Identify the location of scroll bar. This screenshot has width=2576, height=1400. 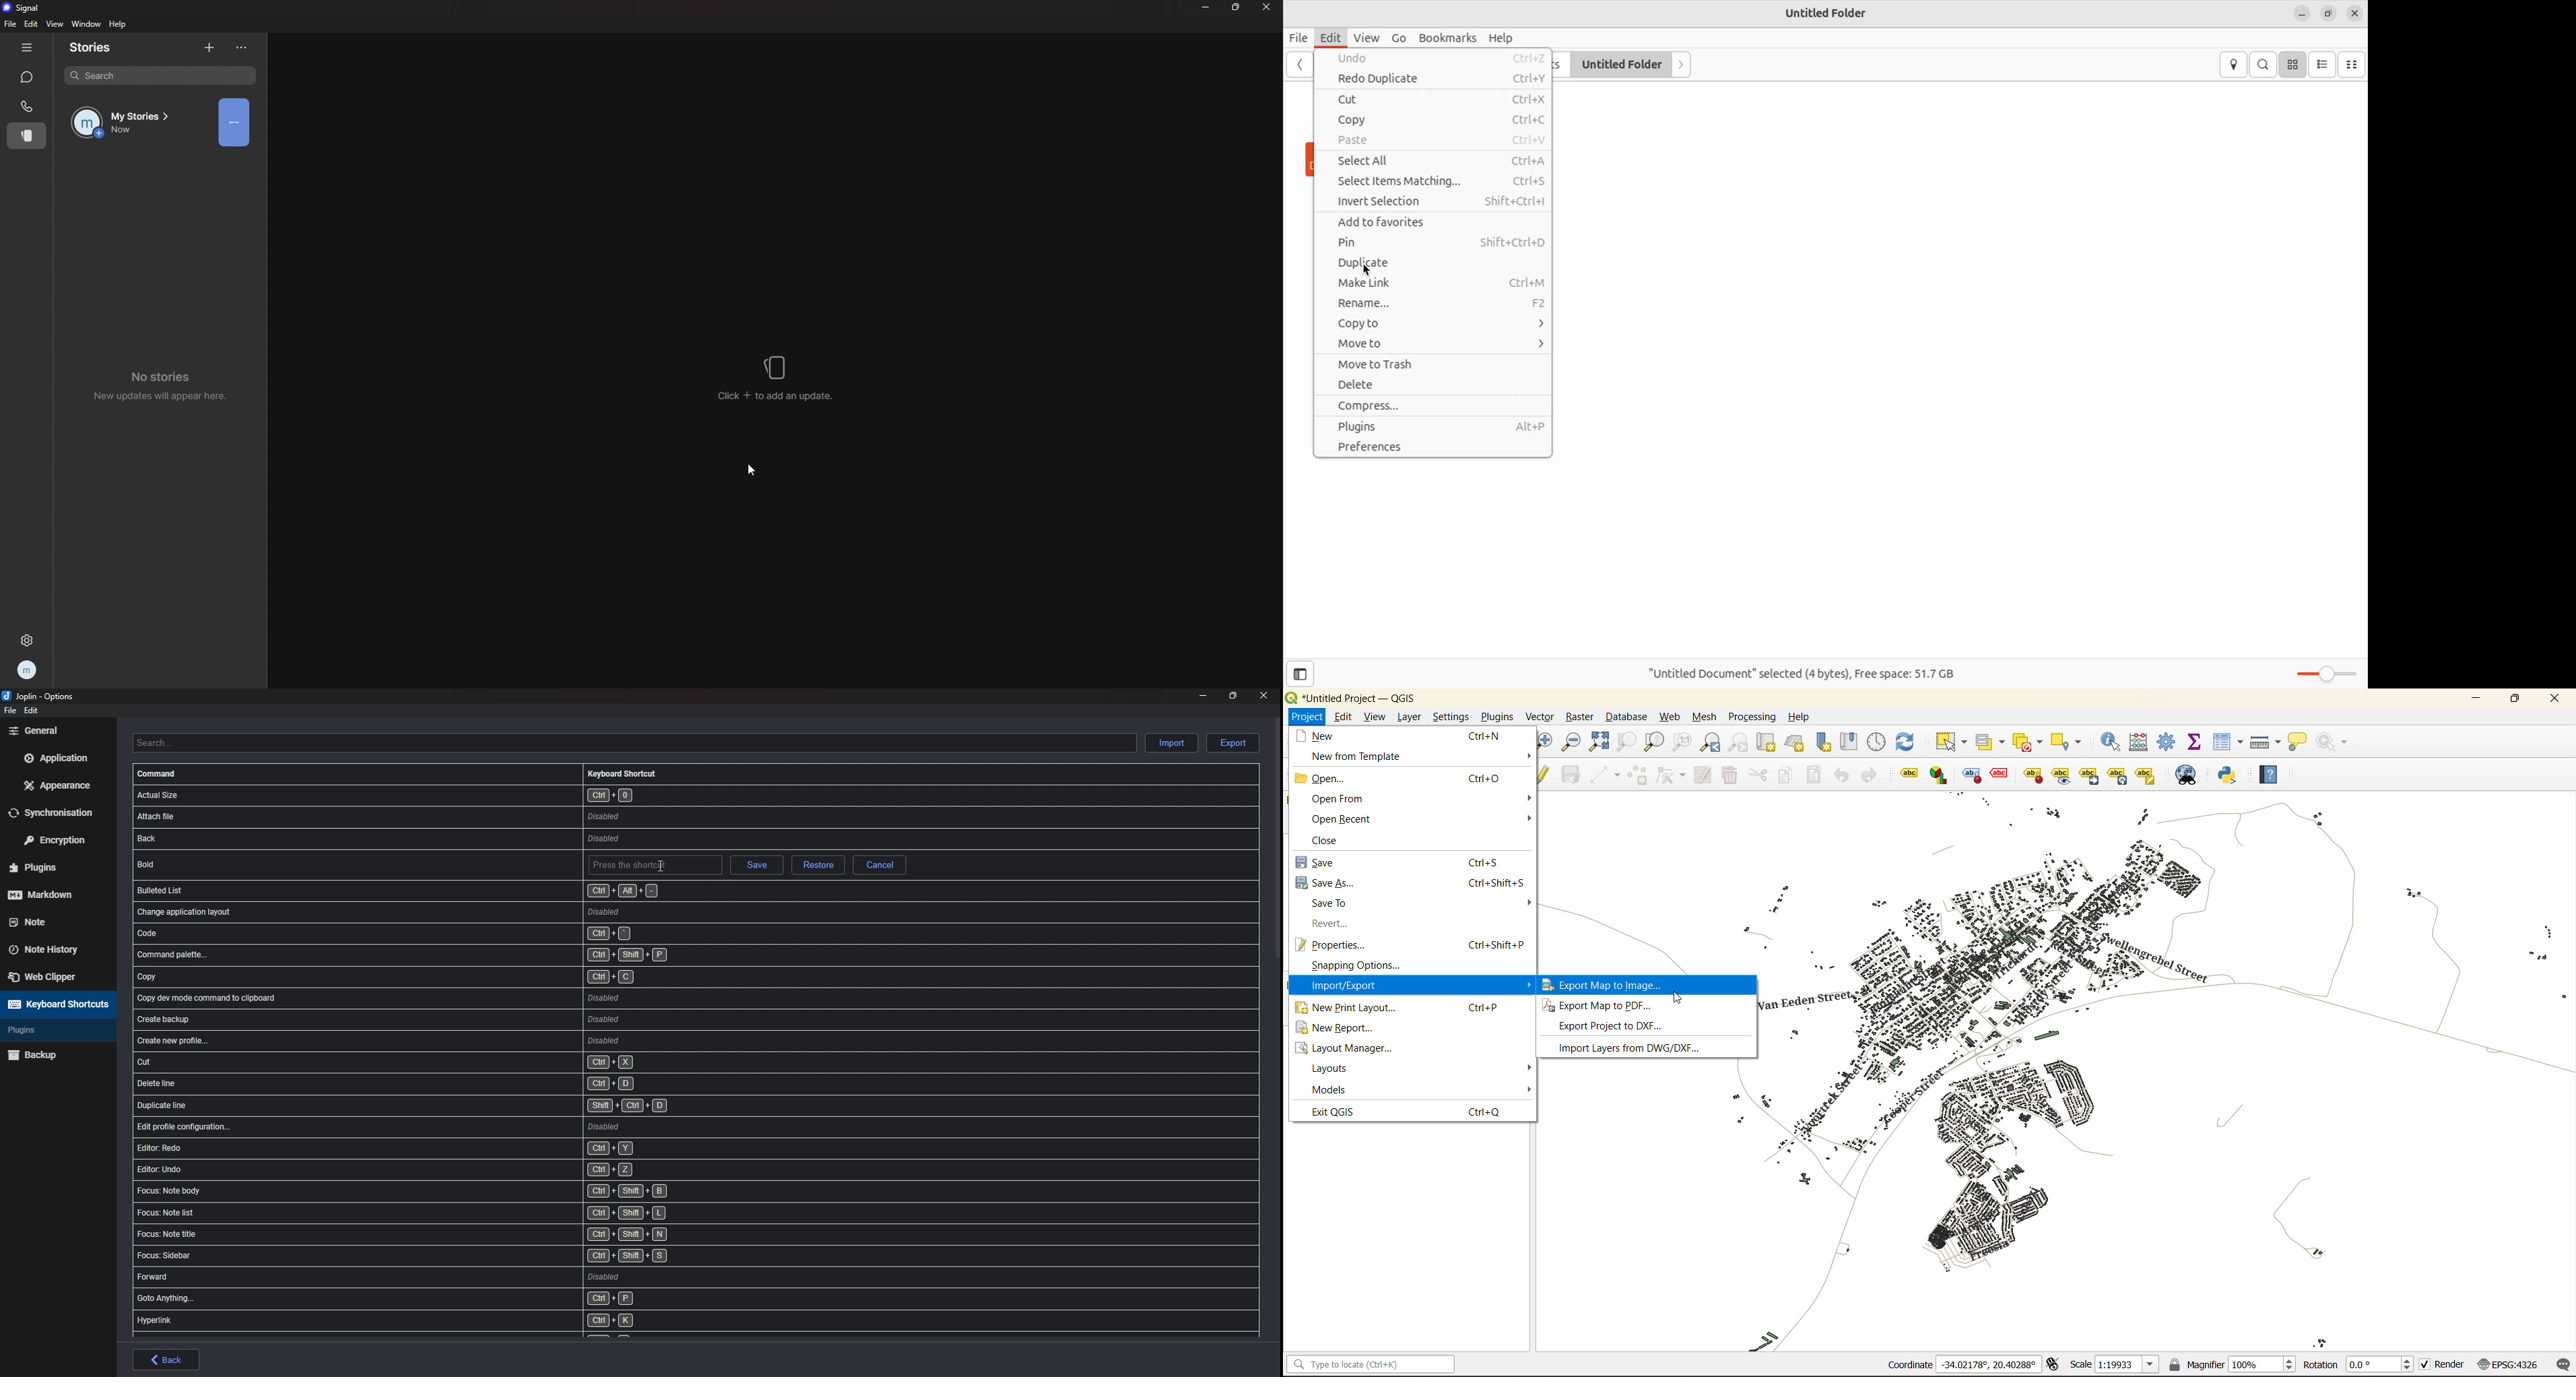
(1277, 837).